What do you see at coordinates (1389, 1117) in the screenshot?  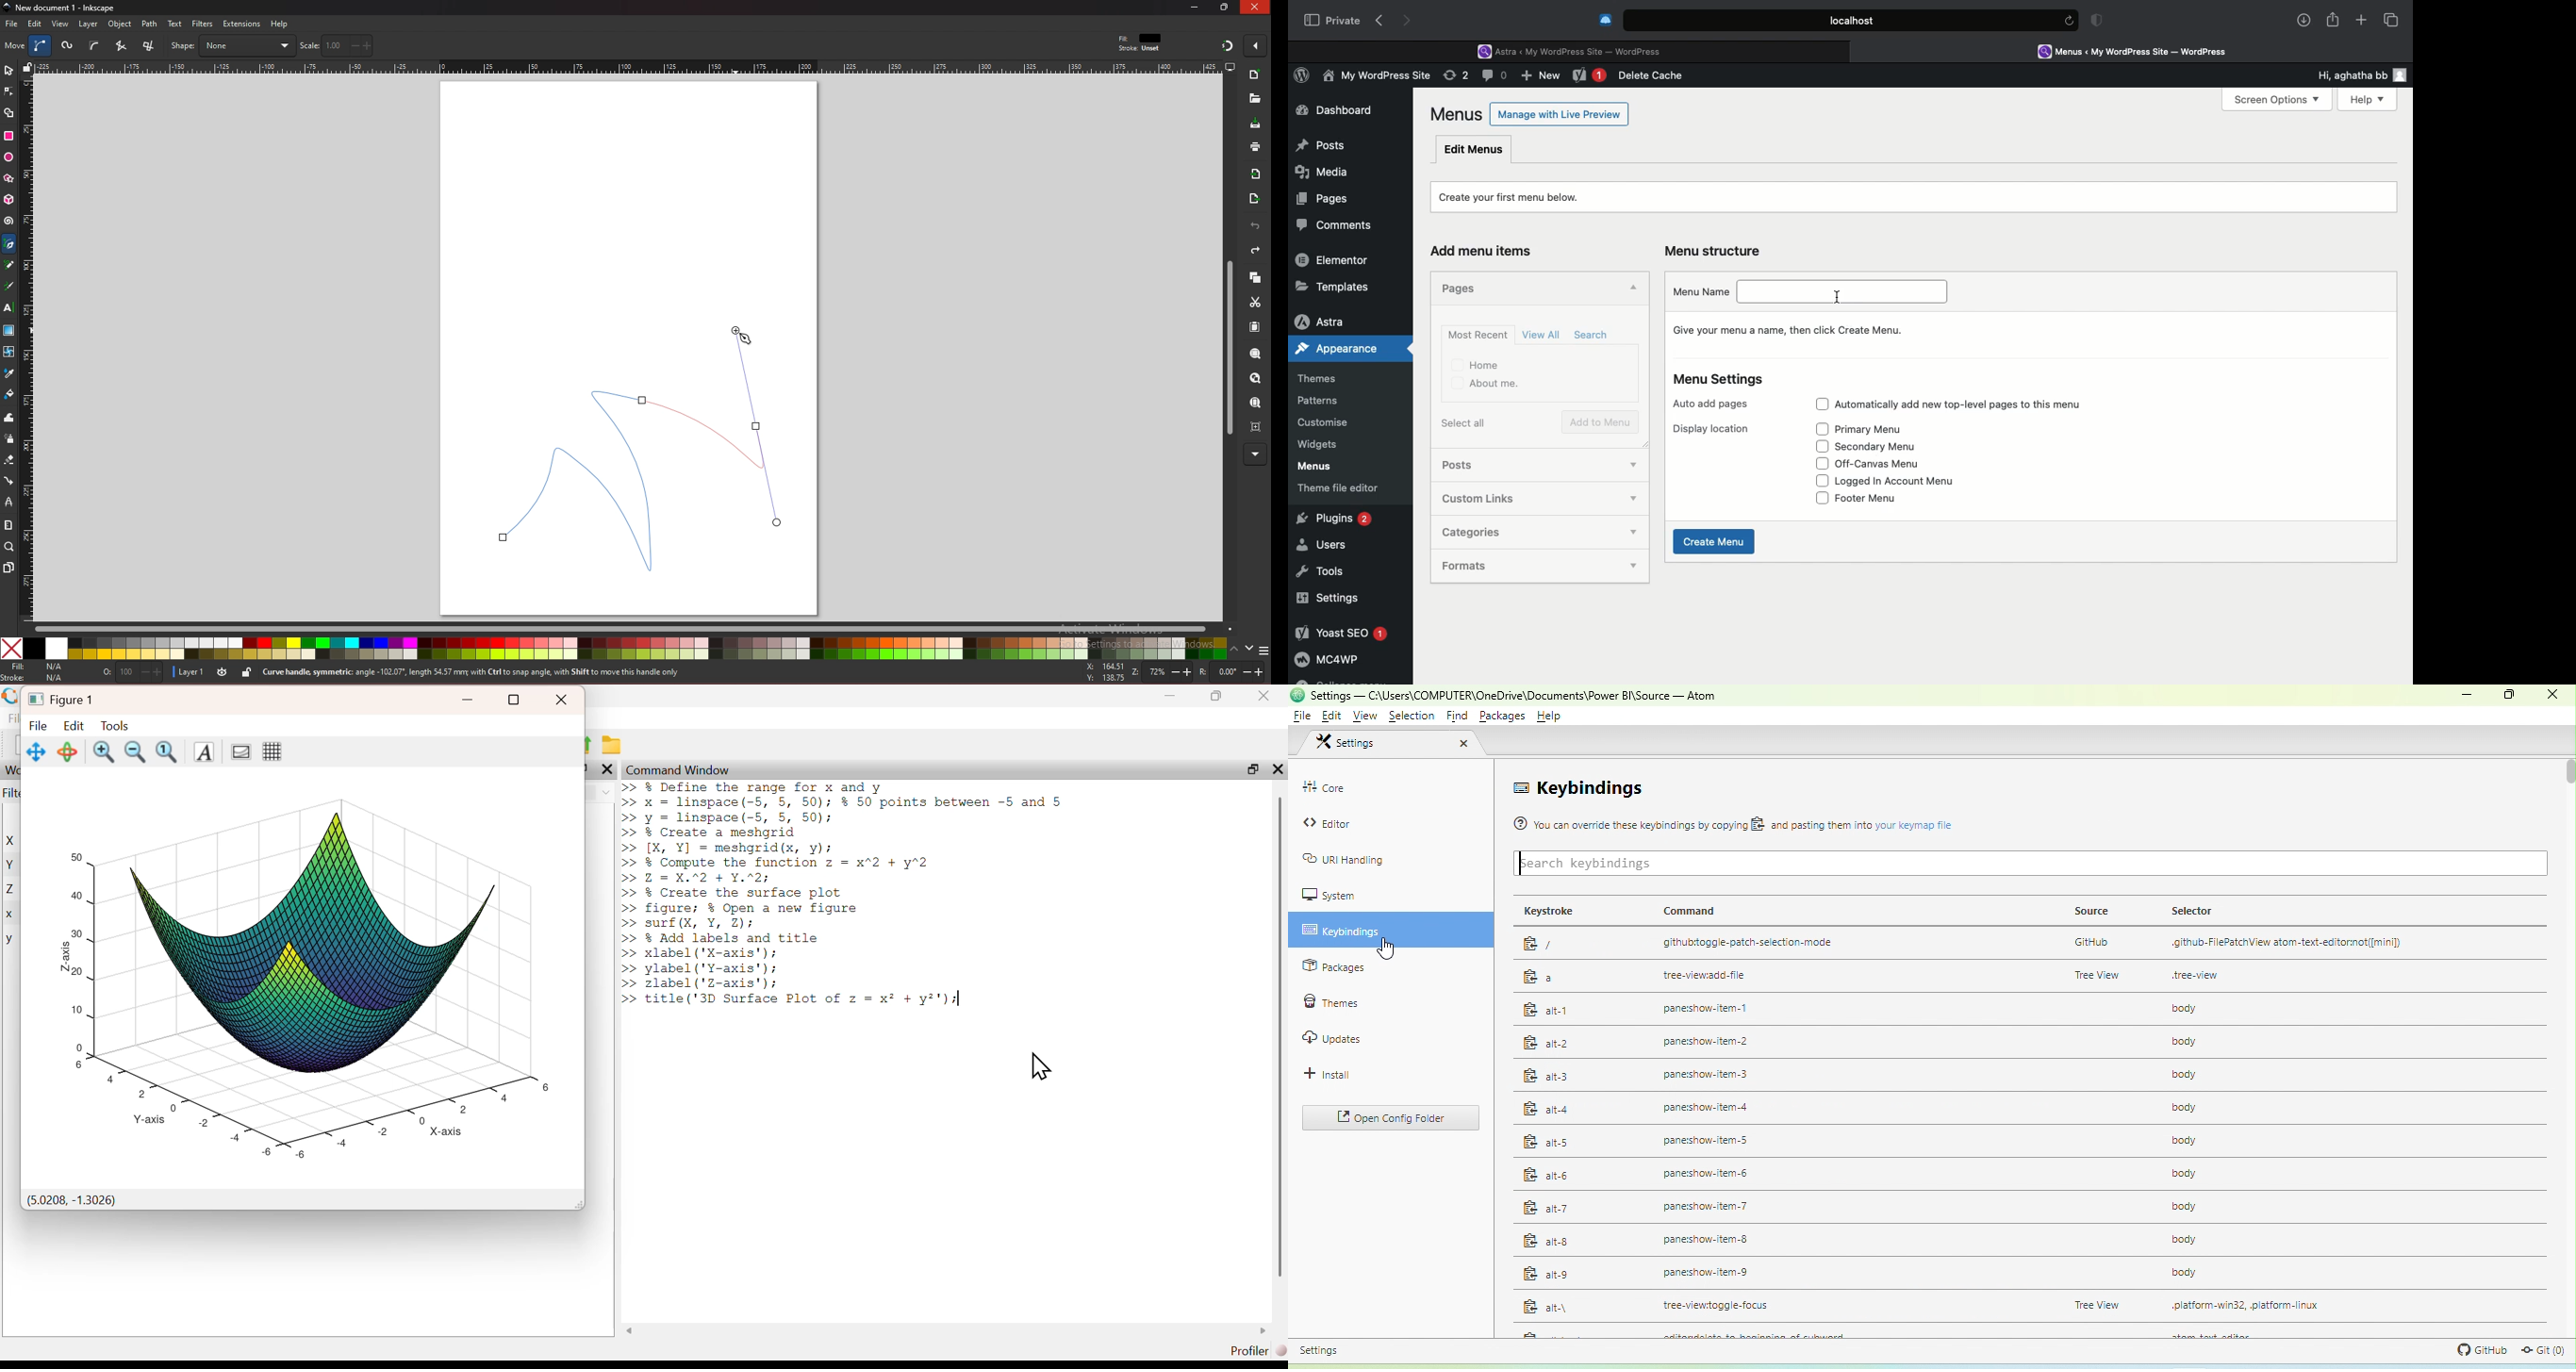 I see `open config folder` at bounding box center [1389, 1117].